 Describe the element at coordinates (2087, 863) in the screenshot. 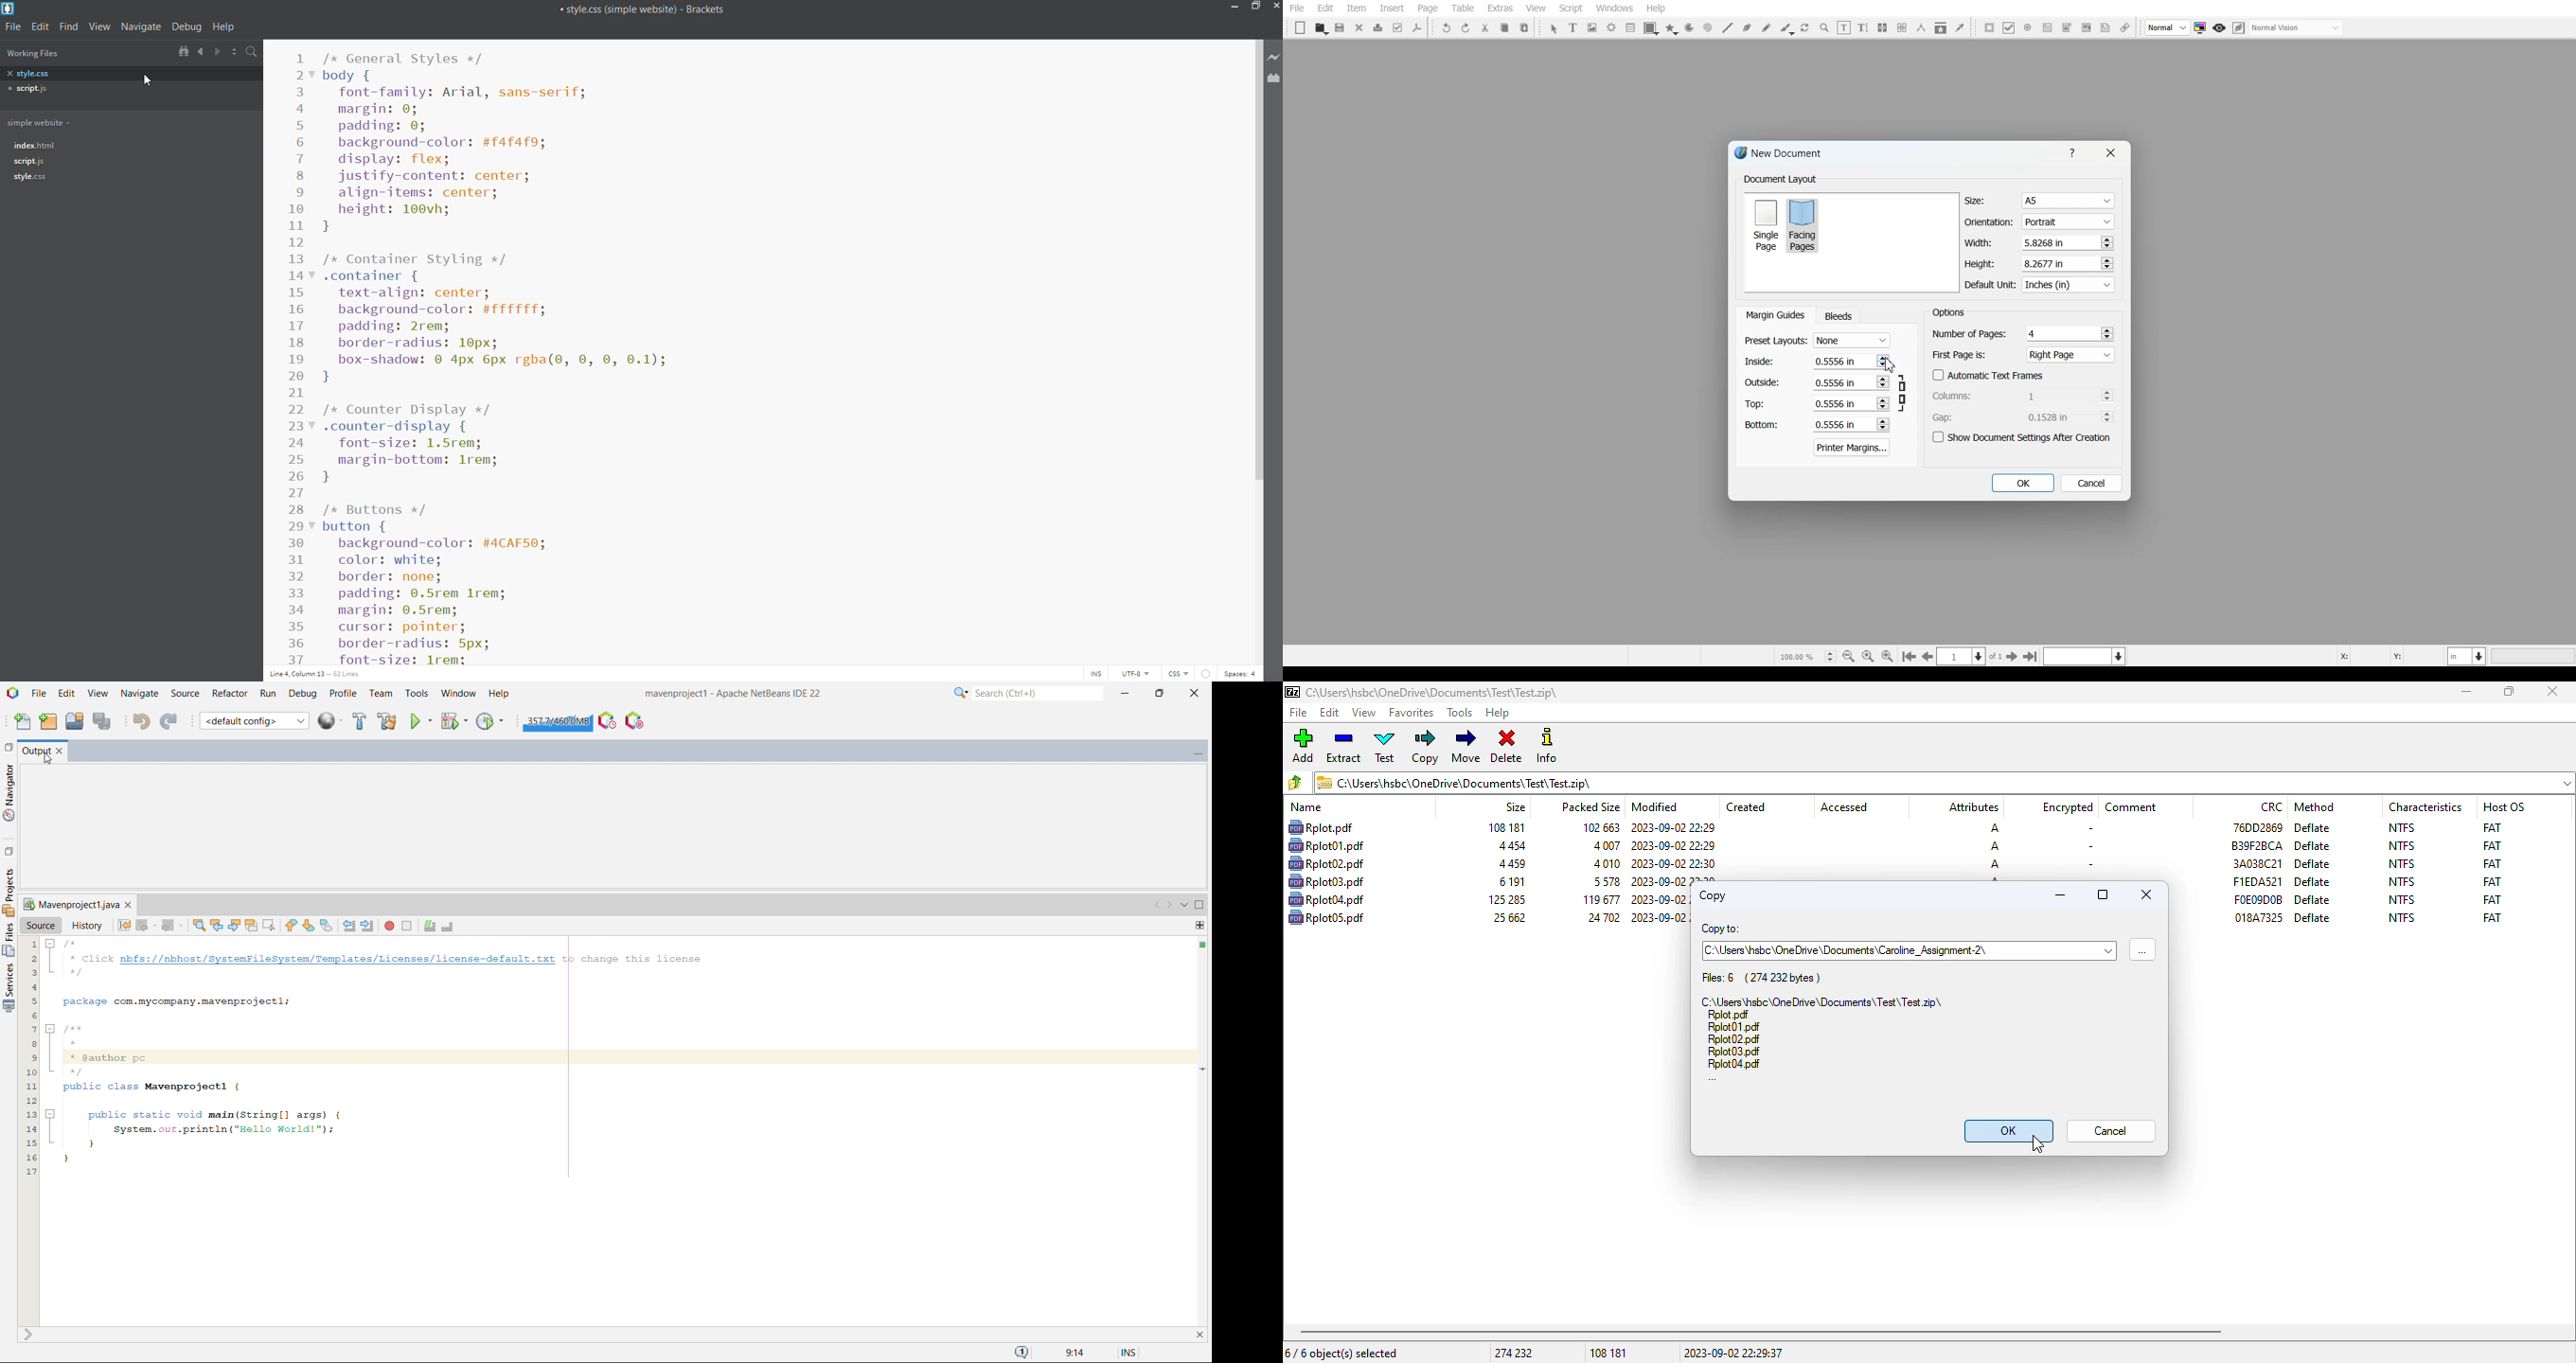

I see `-` at that location.